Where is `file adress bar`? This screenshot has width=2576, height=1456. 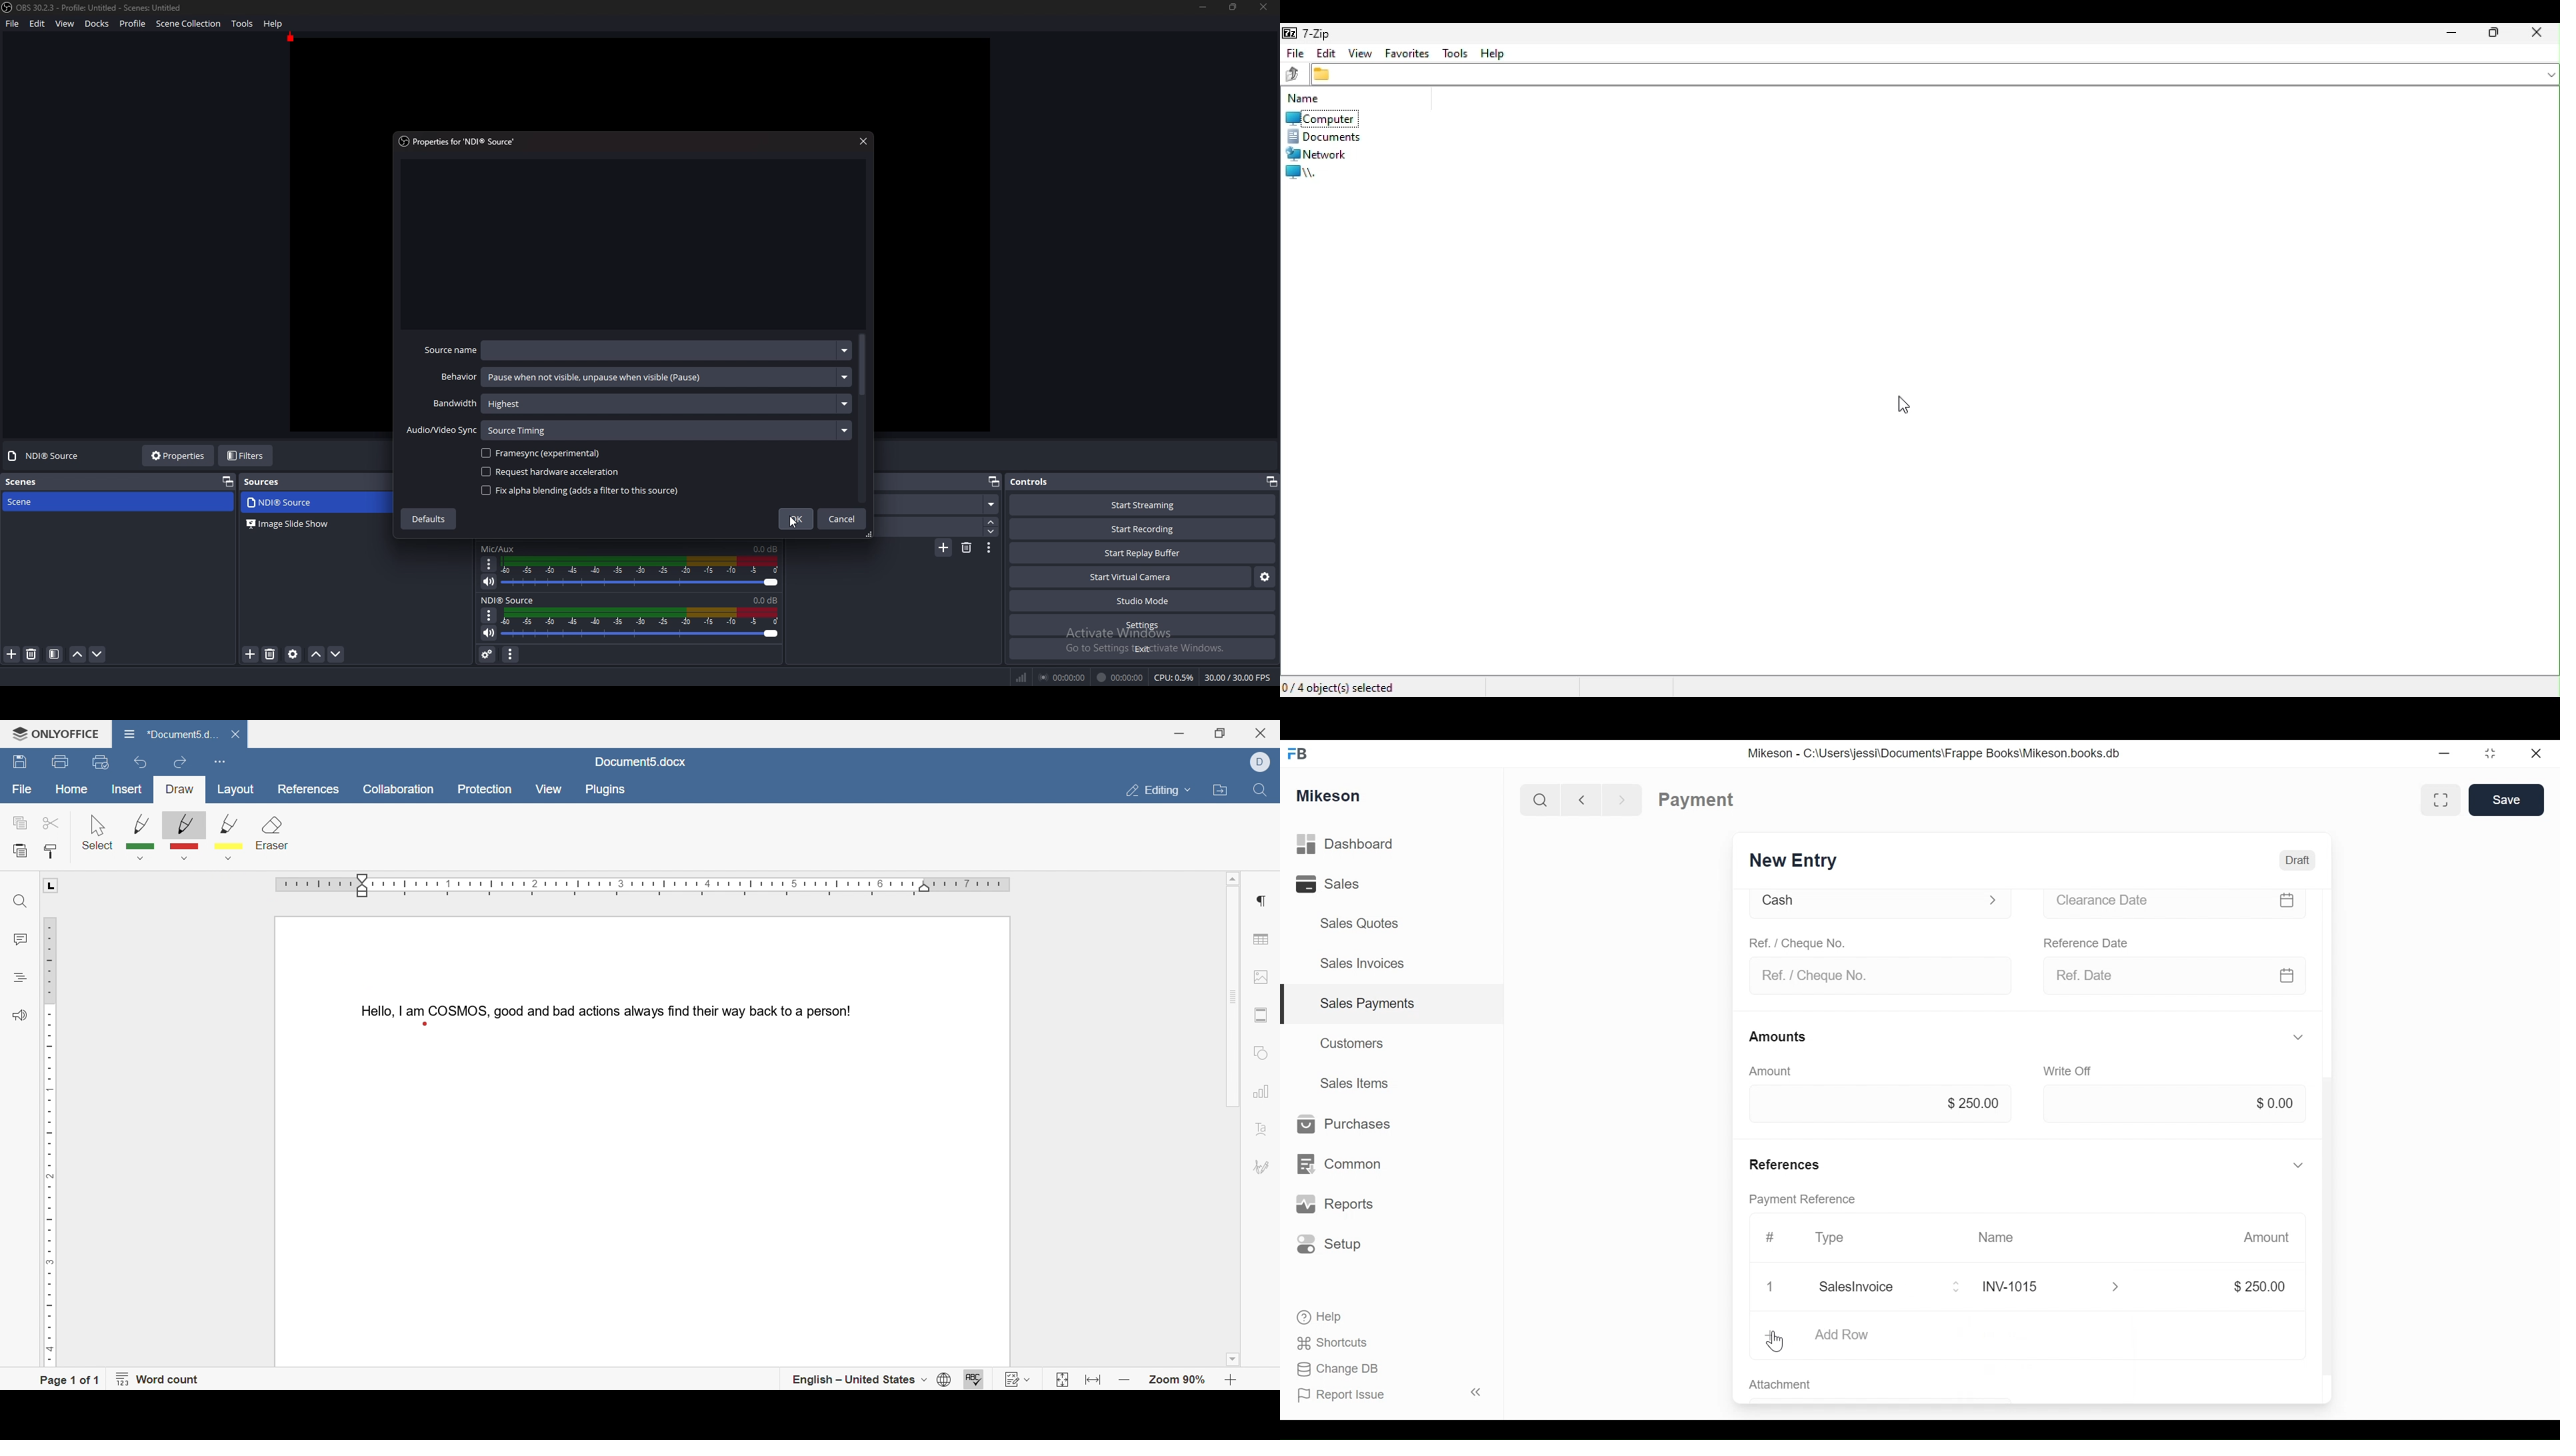
file adress bar is located at coordinates (1935, 75).